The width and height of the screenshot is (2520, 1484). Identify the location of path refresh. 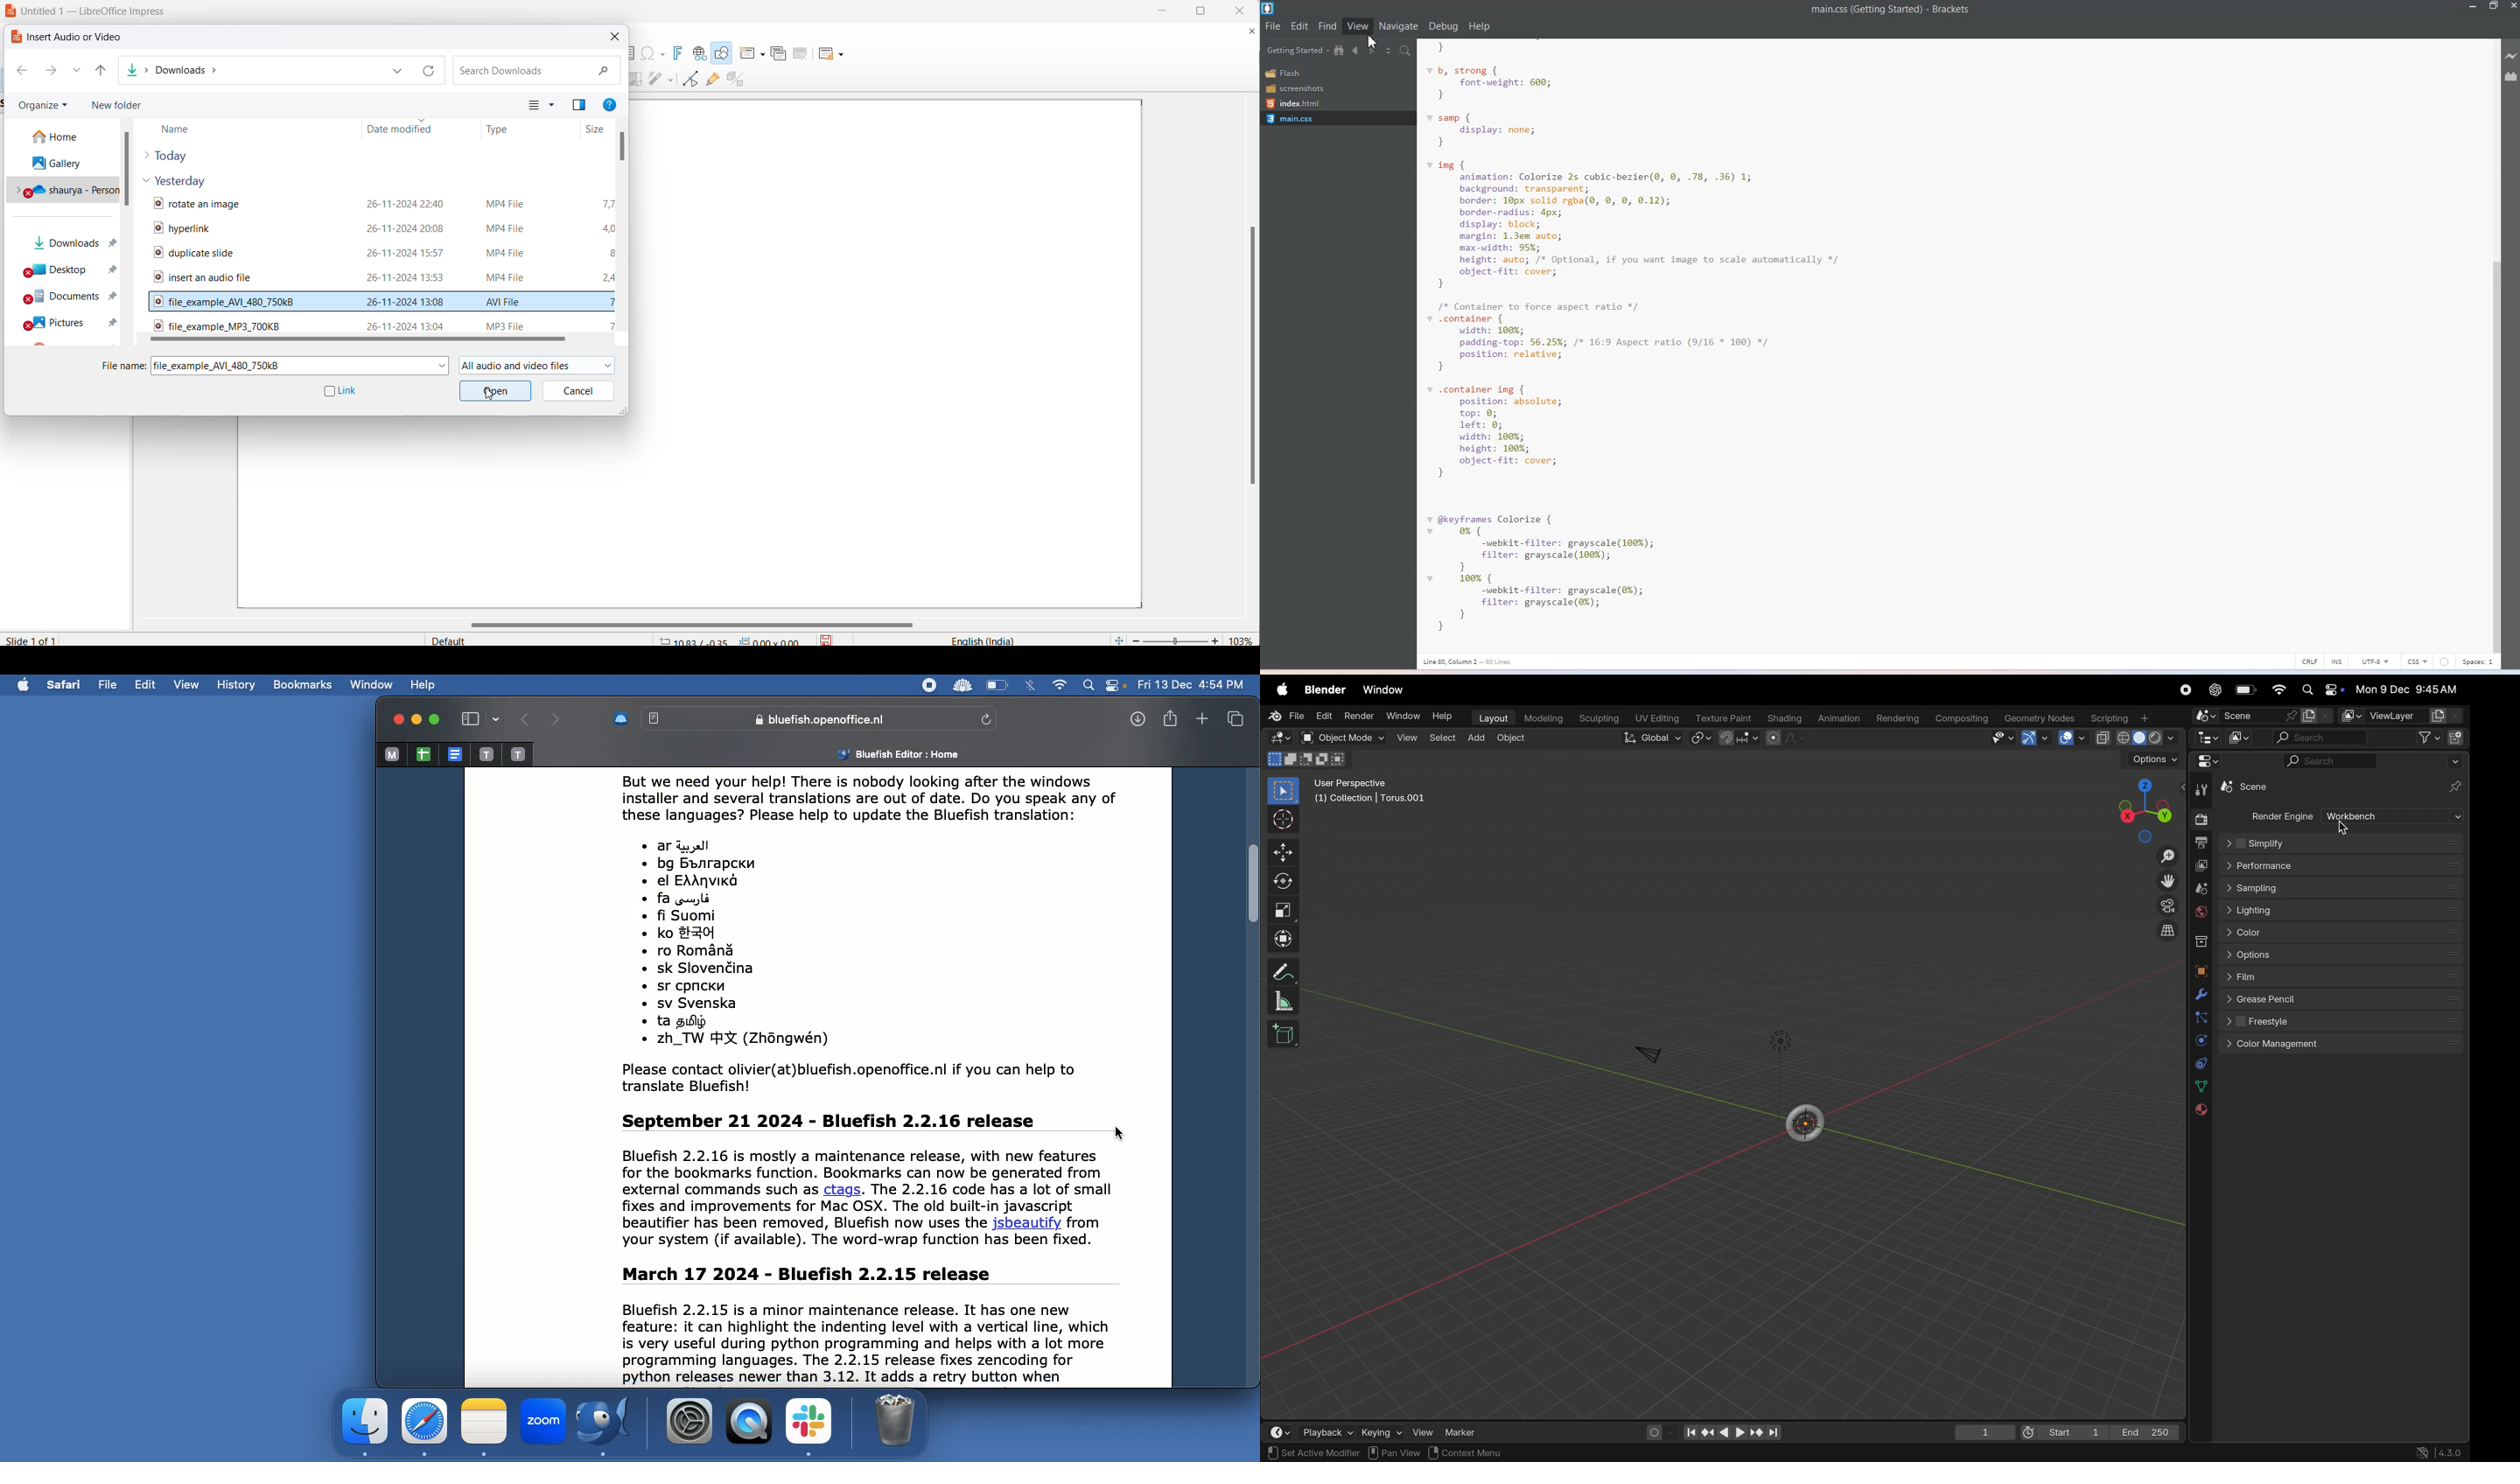
(426, 71).